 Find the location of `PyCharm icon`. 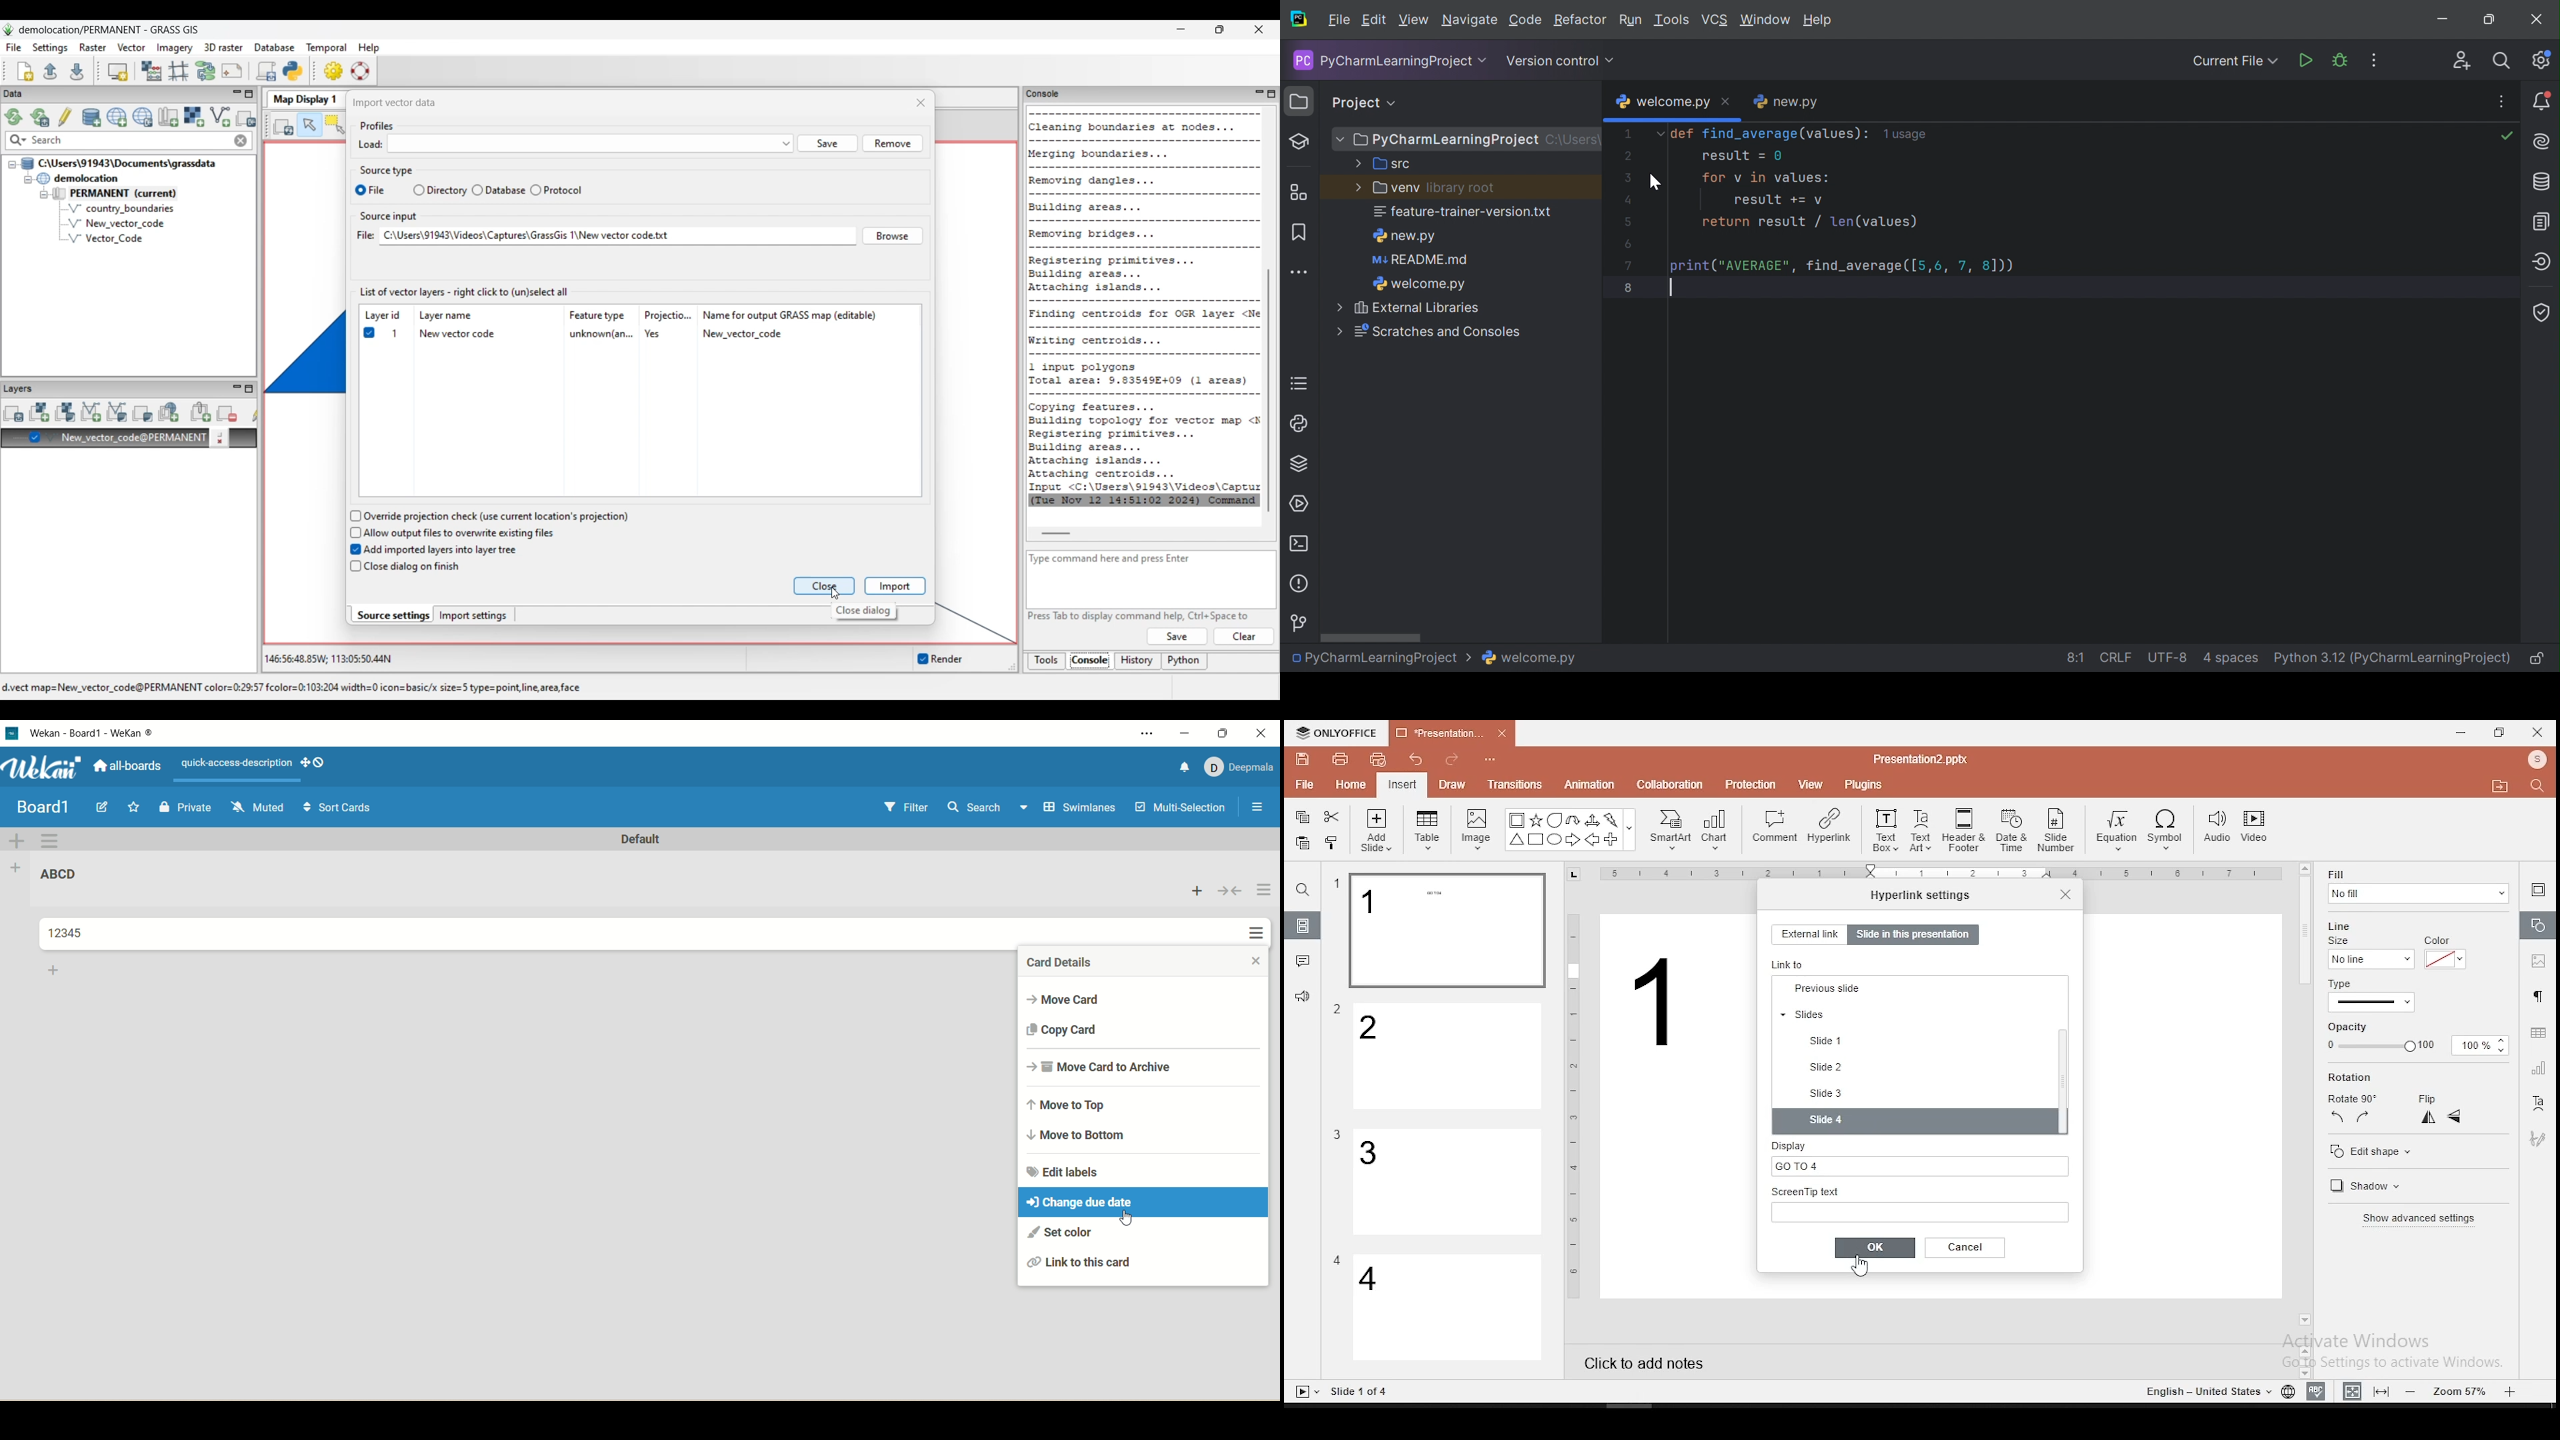

PyCharm icon is located at coordinates (1299, 21).